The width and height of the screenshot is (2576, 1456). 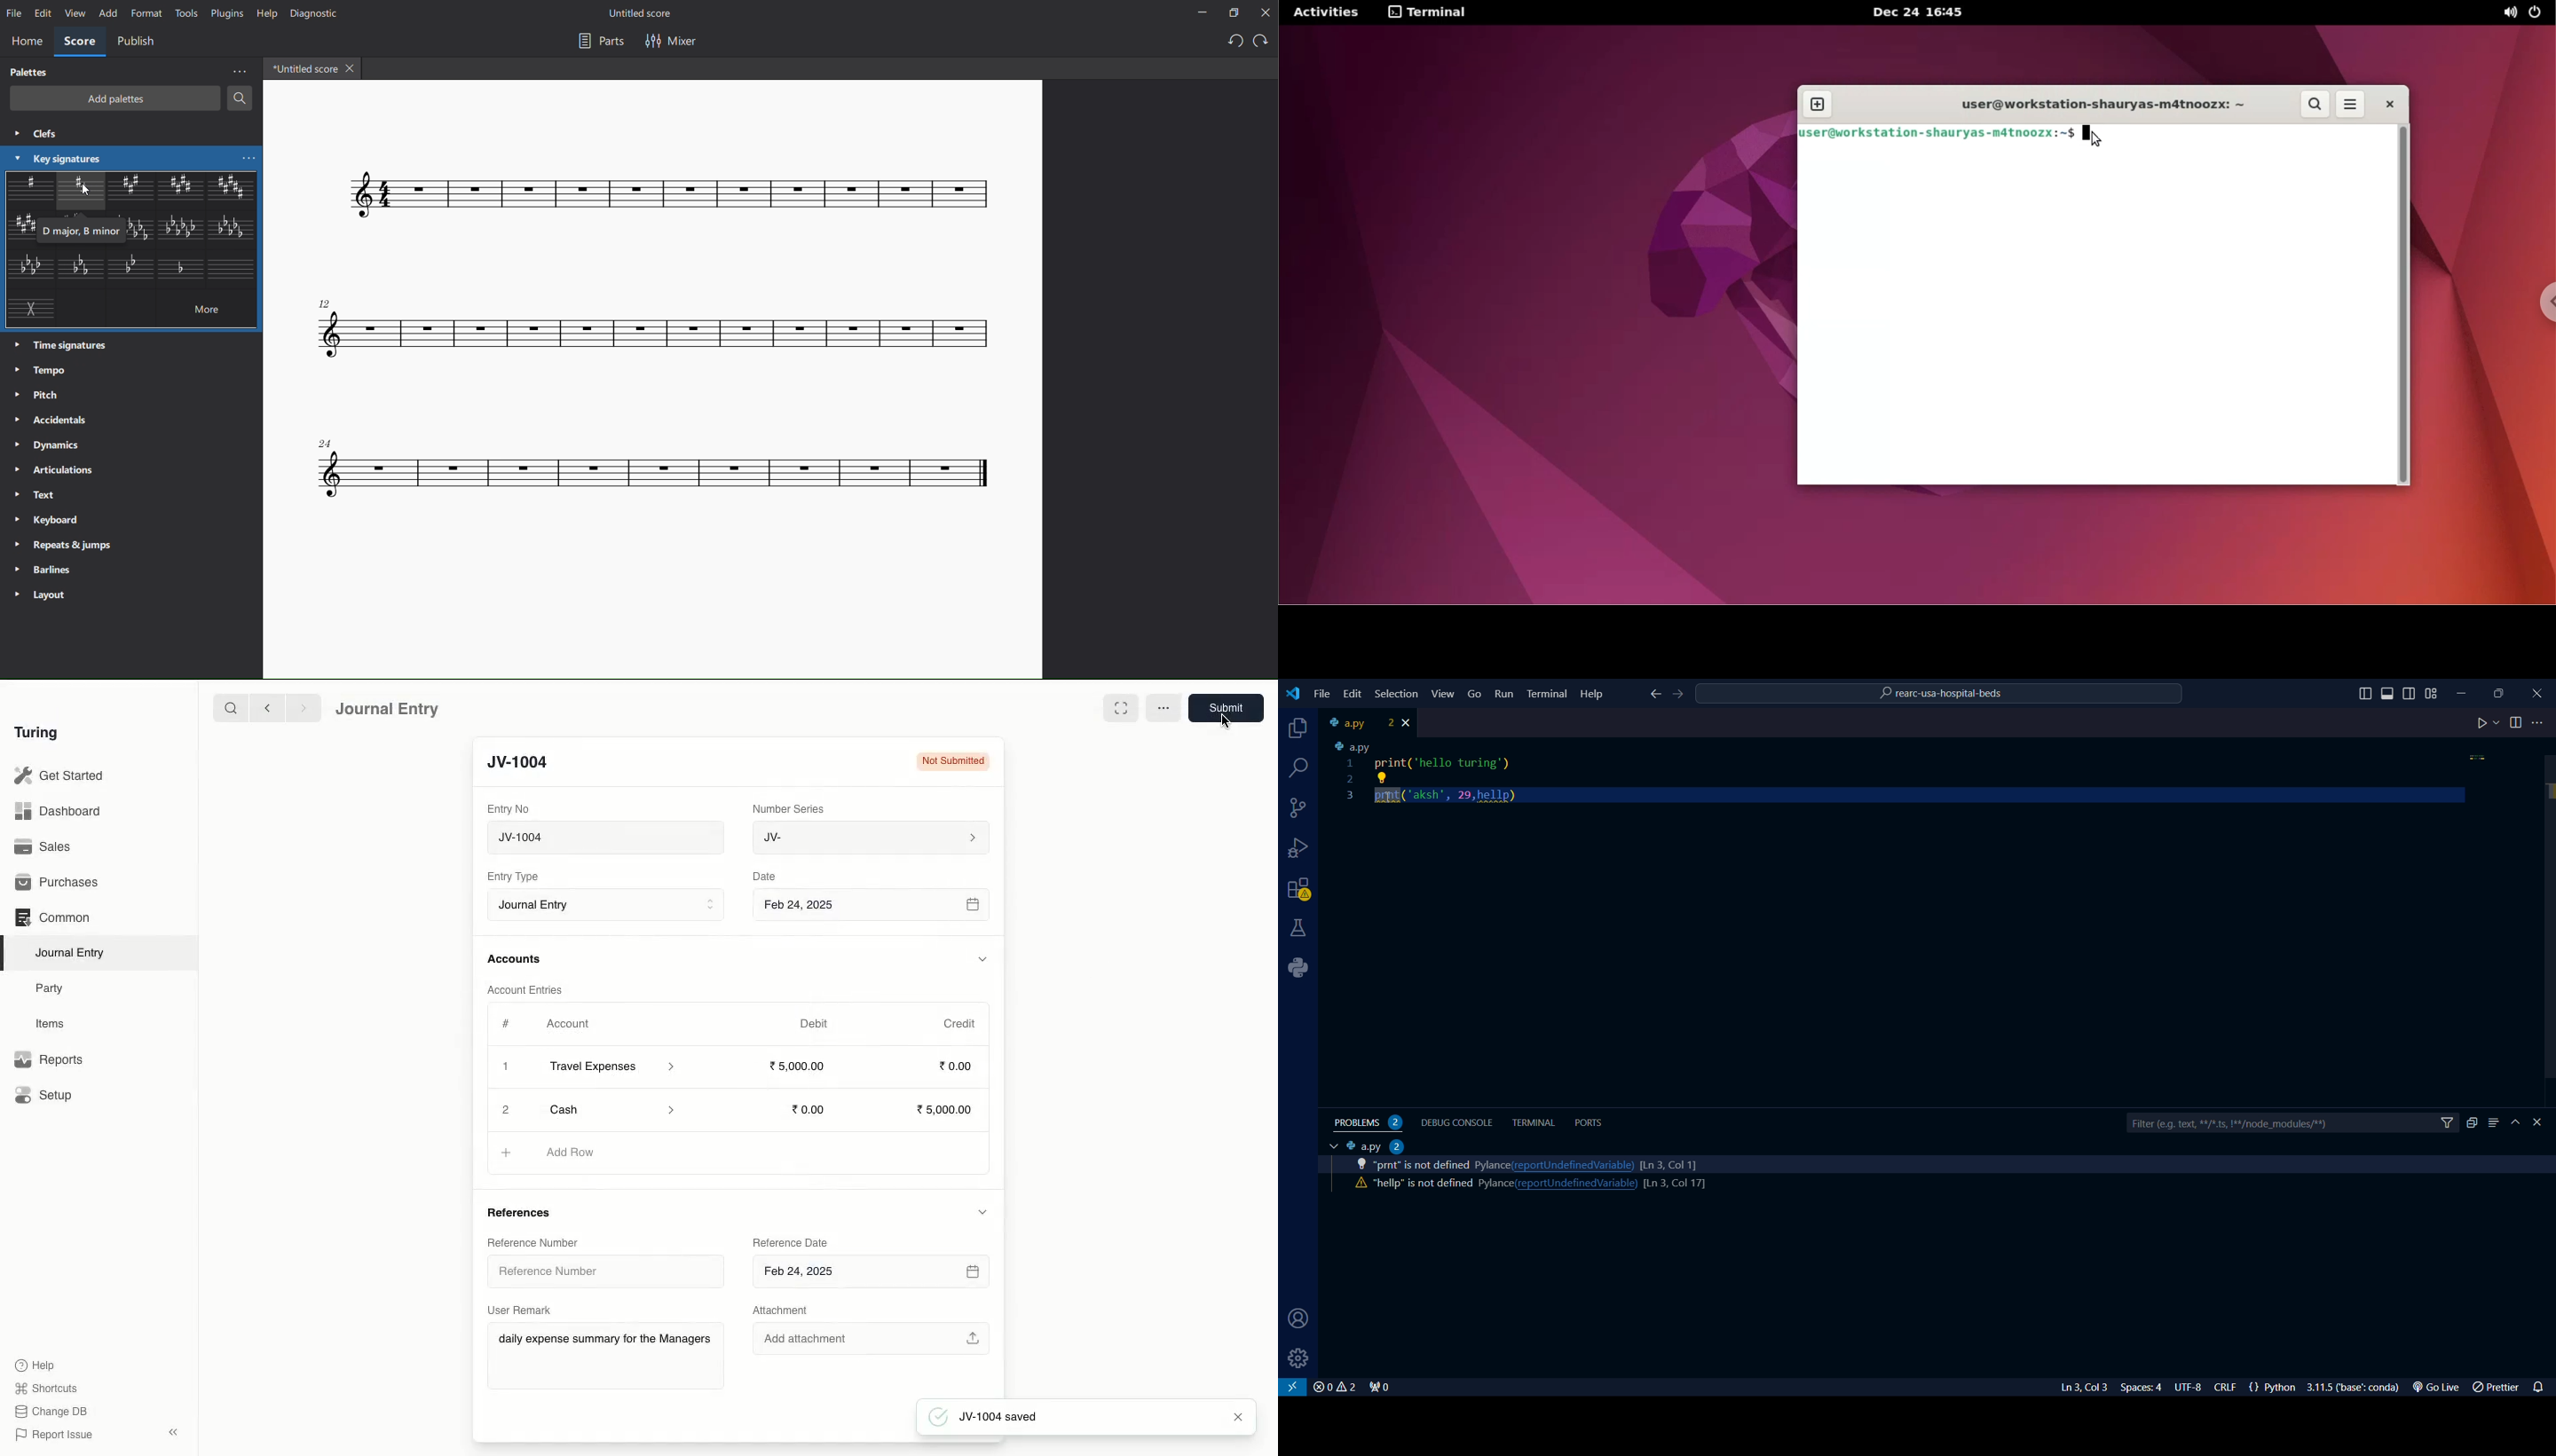 What do you see at coordinates (872, 1335) in the screenshot?
I see `Add attachment` at bounding box center [872, 1335].